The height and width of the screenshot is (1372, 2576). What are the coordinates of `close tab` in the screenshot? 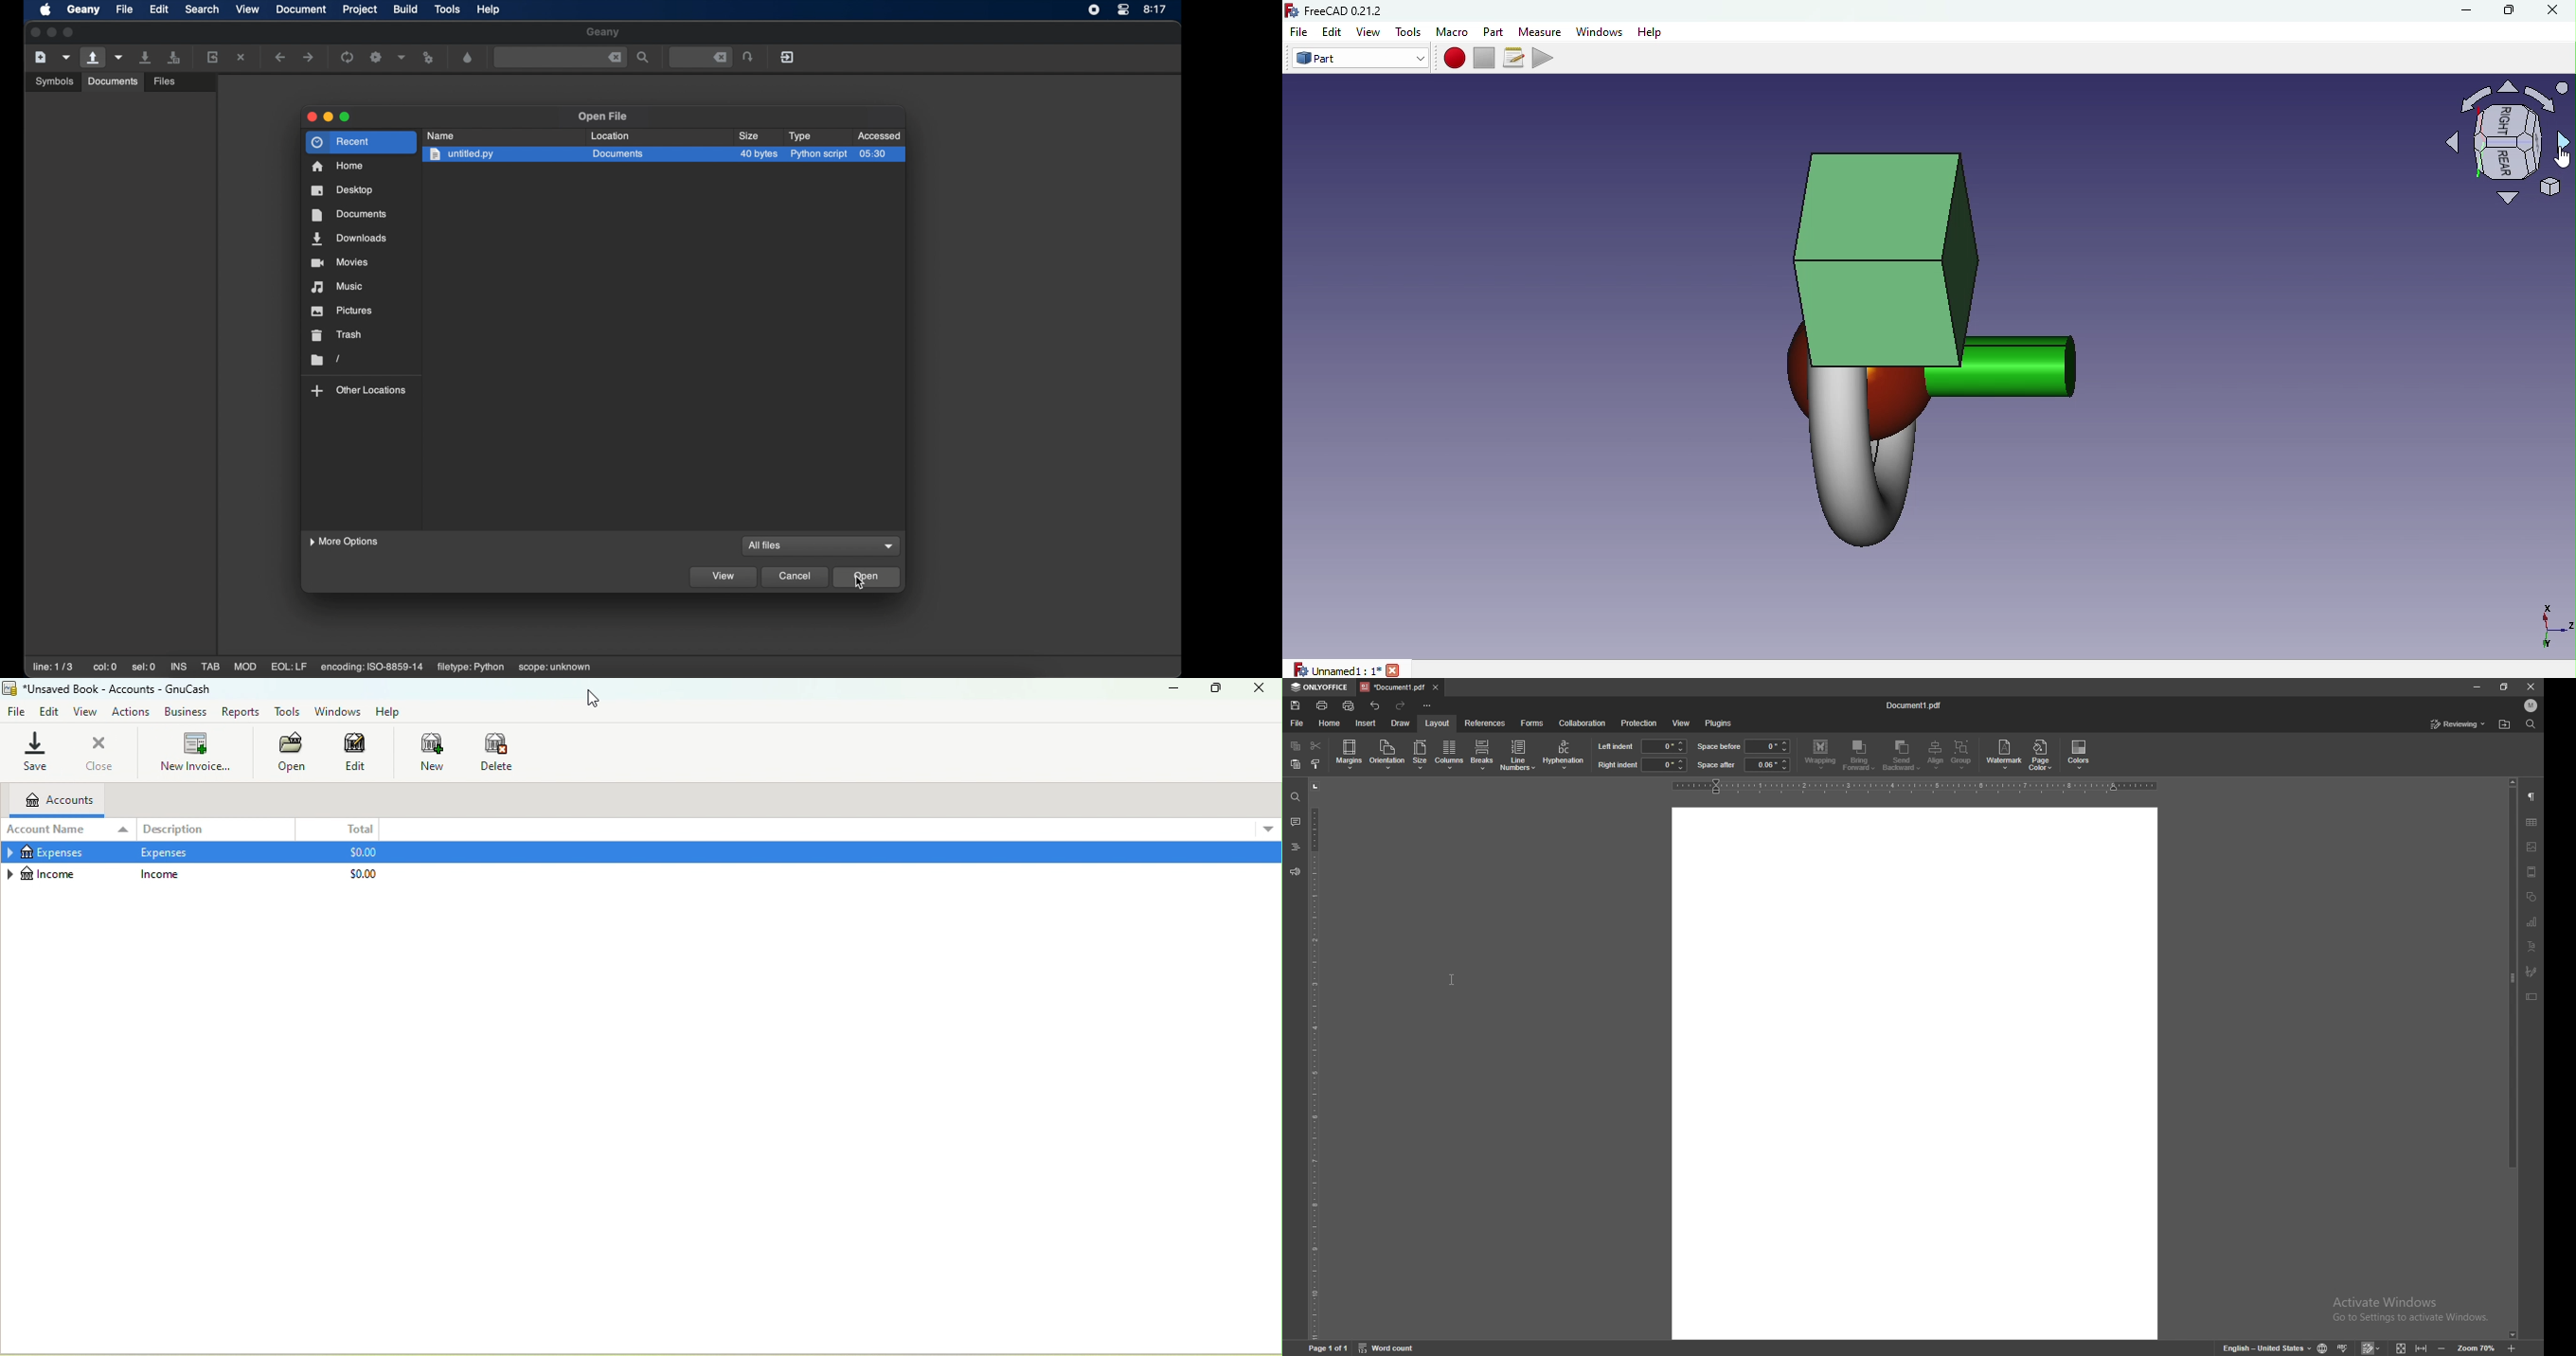 It's located at (1435, 687).